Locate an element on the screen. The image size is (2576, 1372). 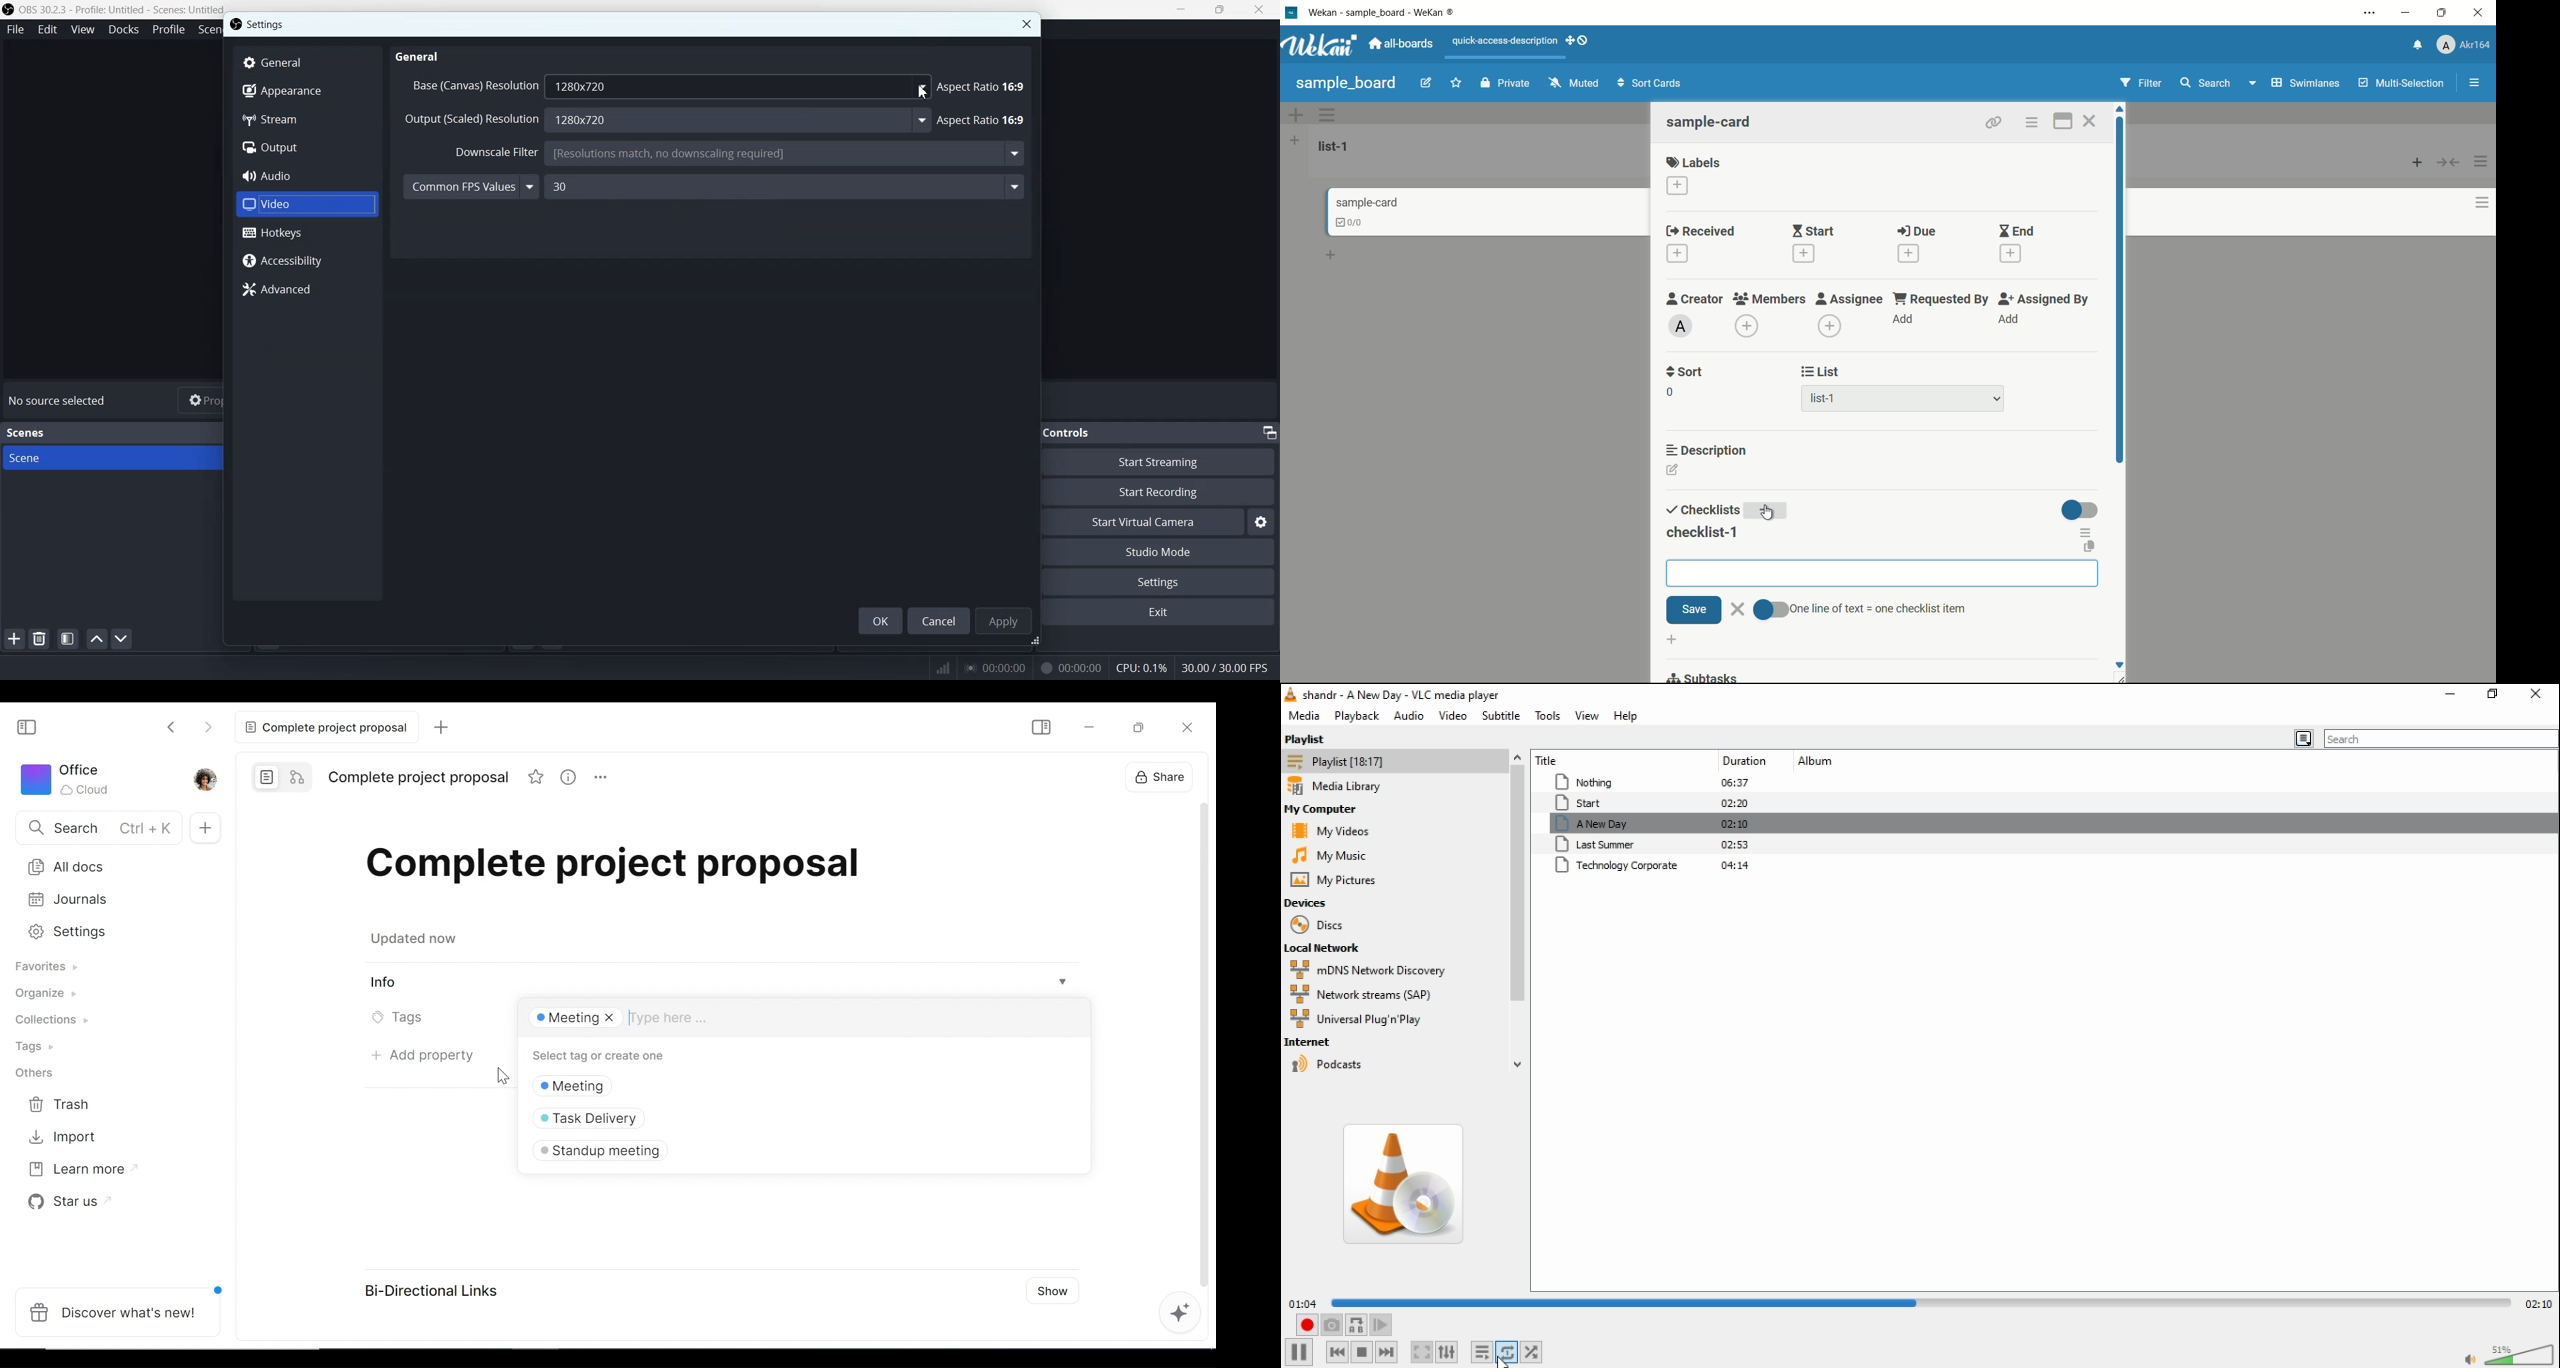
Cursor is located at coordinates (499, 1075).